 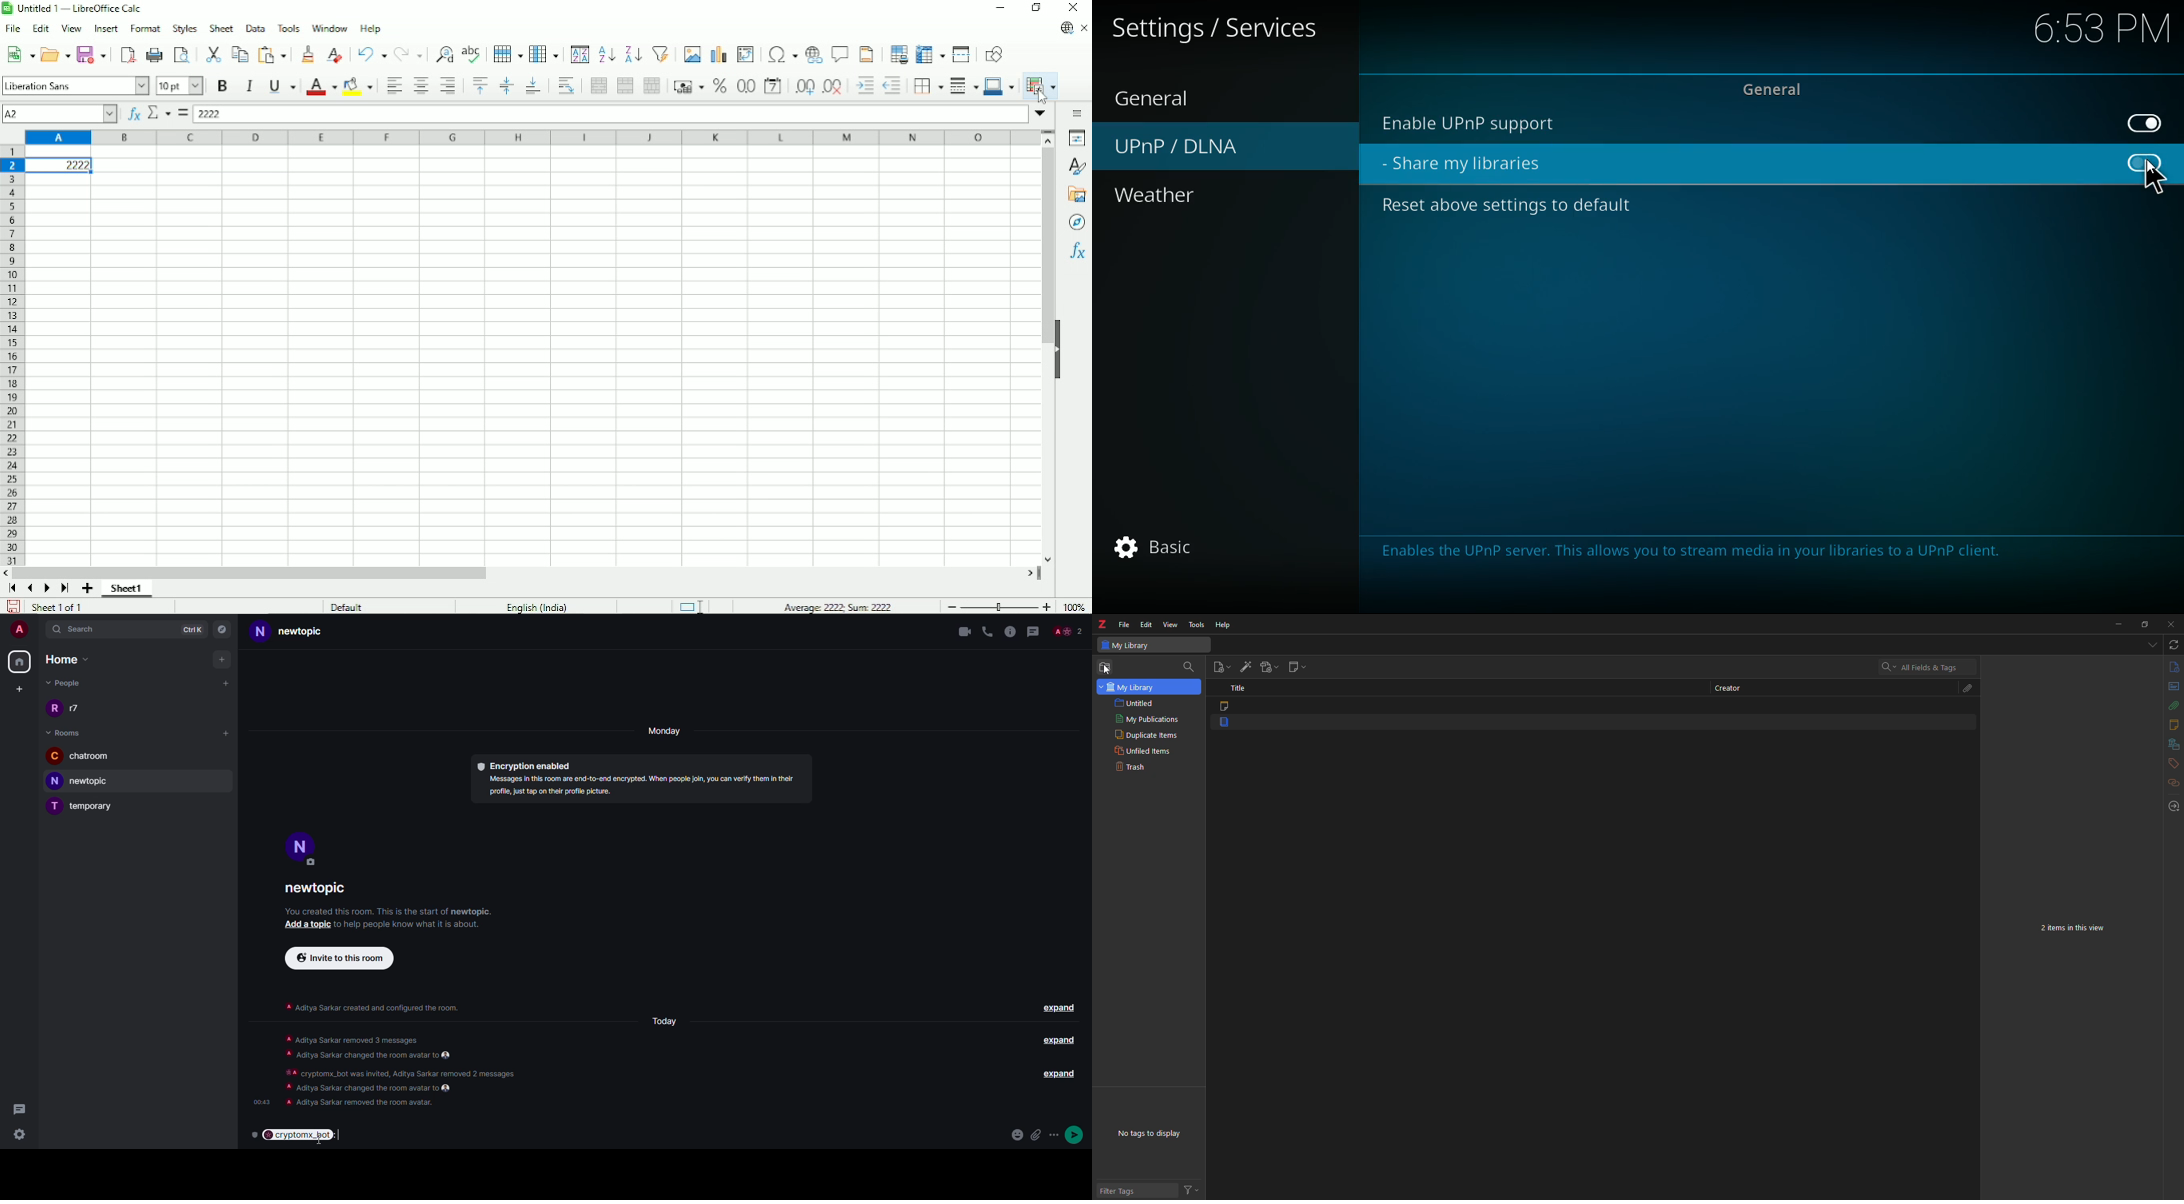 I want to click on Function wizard, so click(x=134, y=114).